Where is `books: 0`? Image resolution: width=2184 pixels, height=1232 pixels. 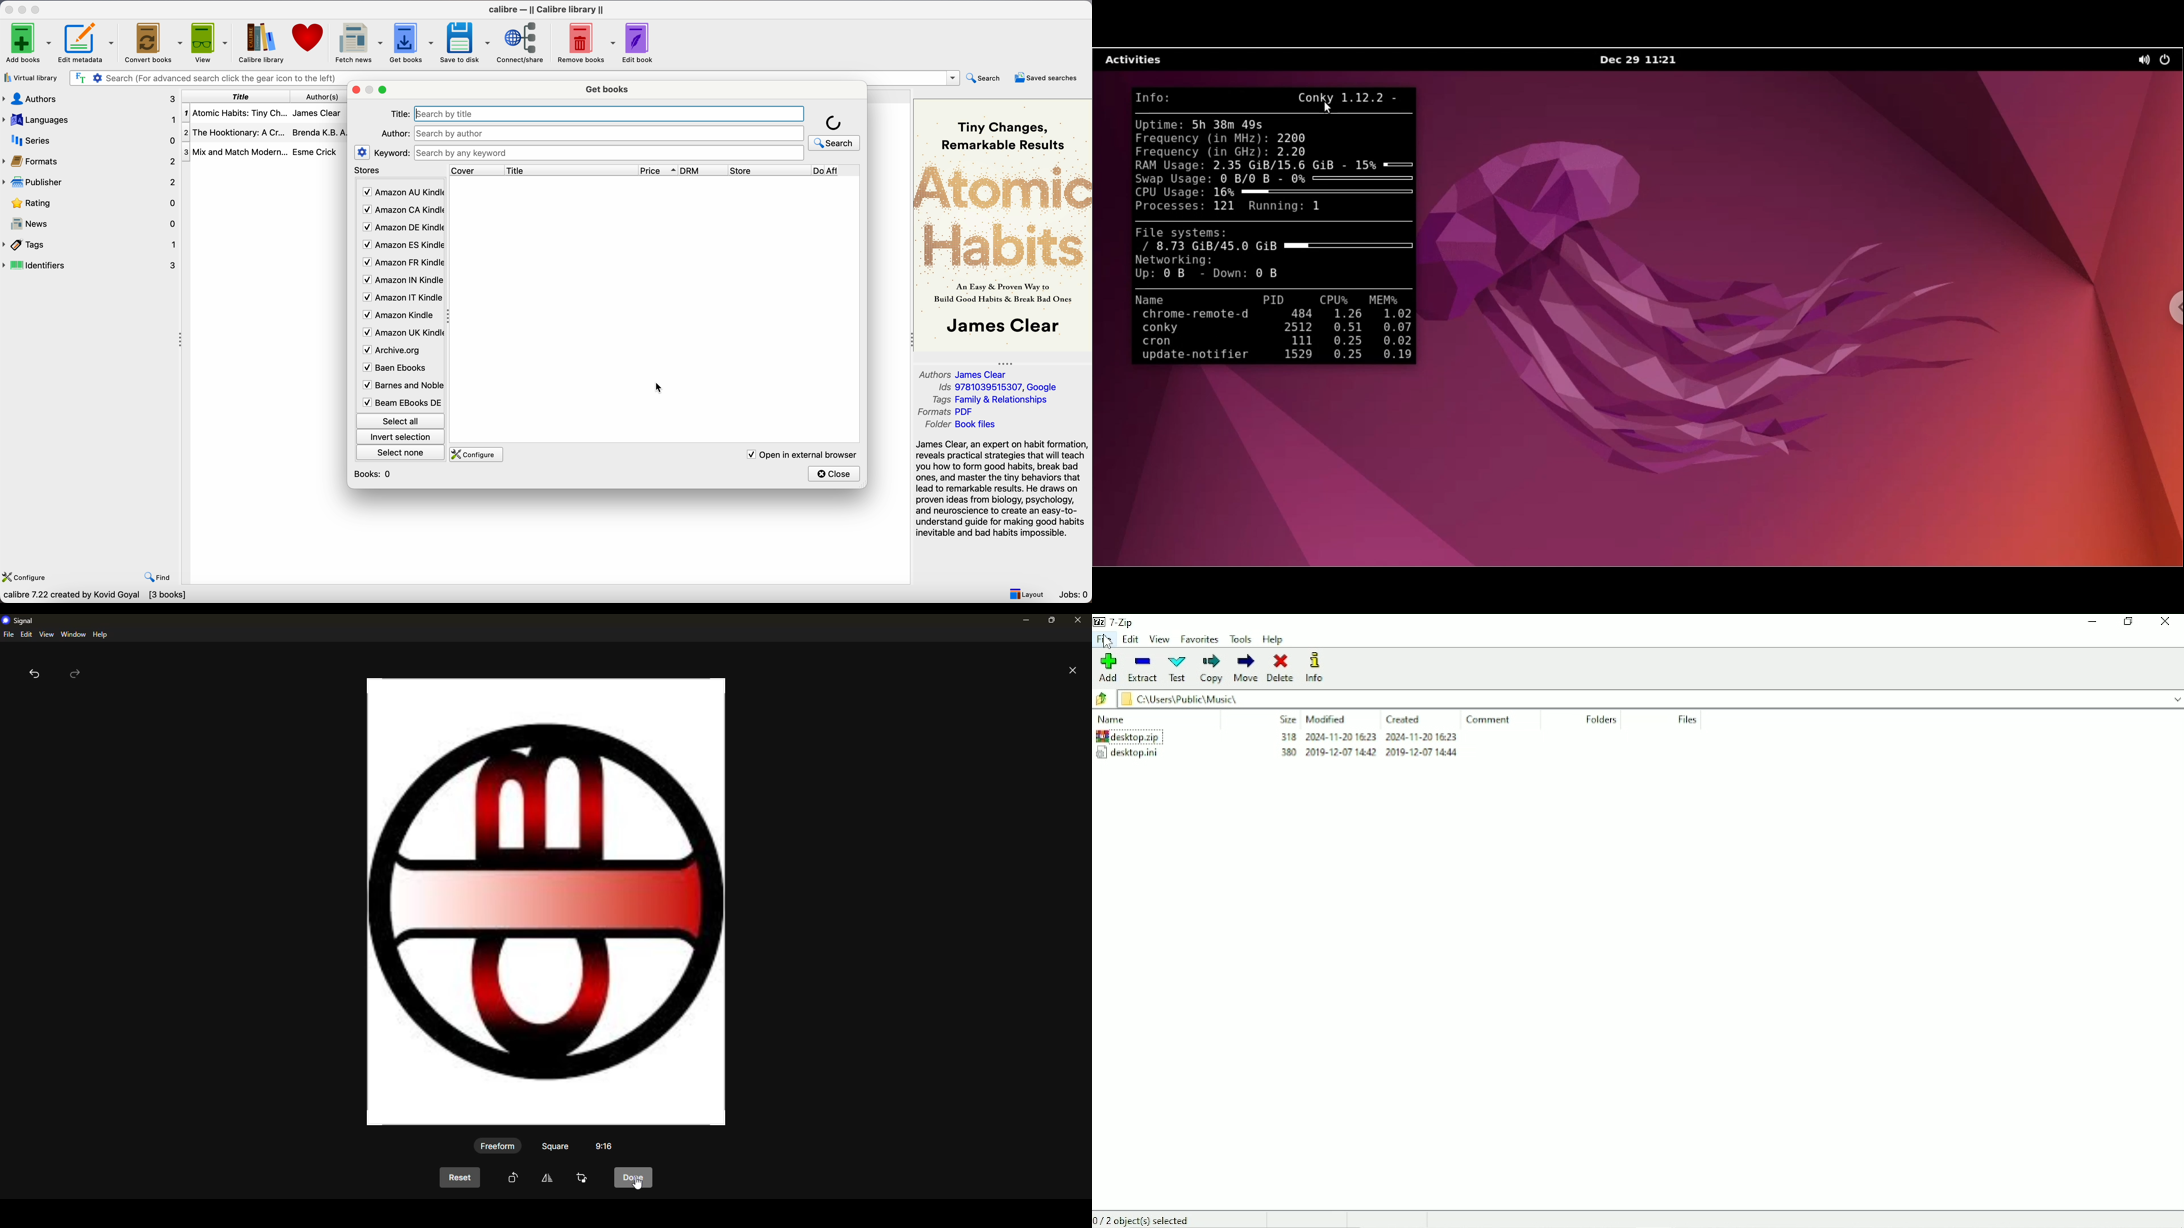
books: 0 is located at coordinates (375, 474).